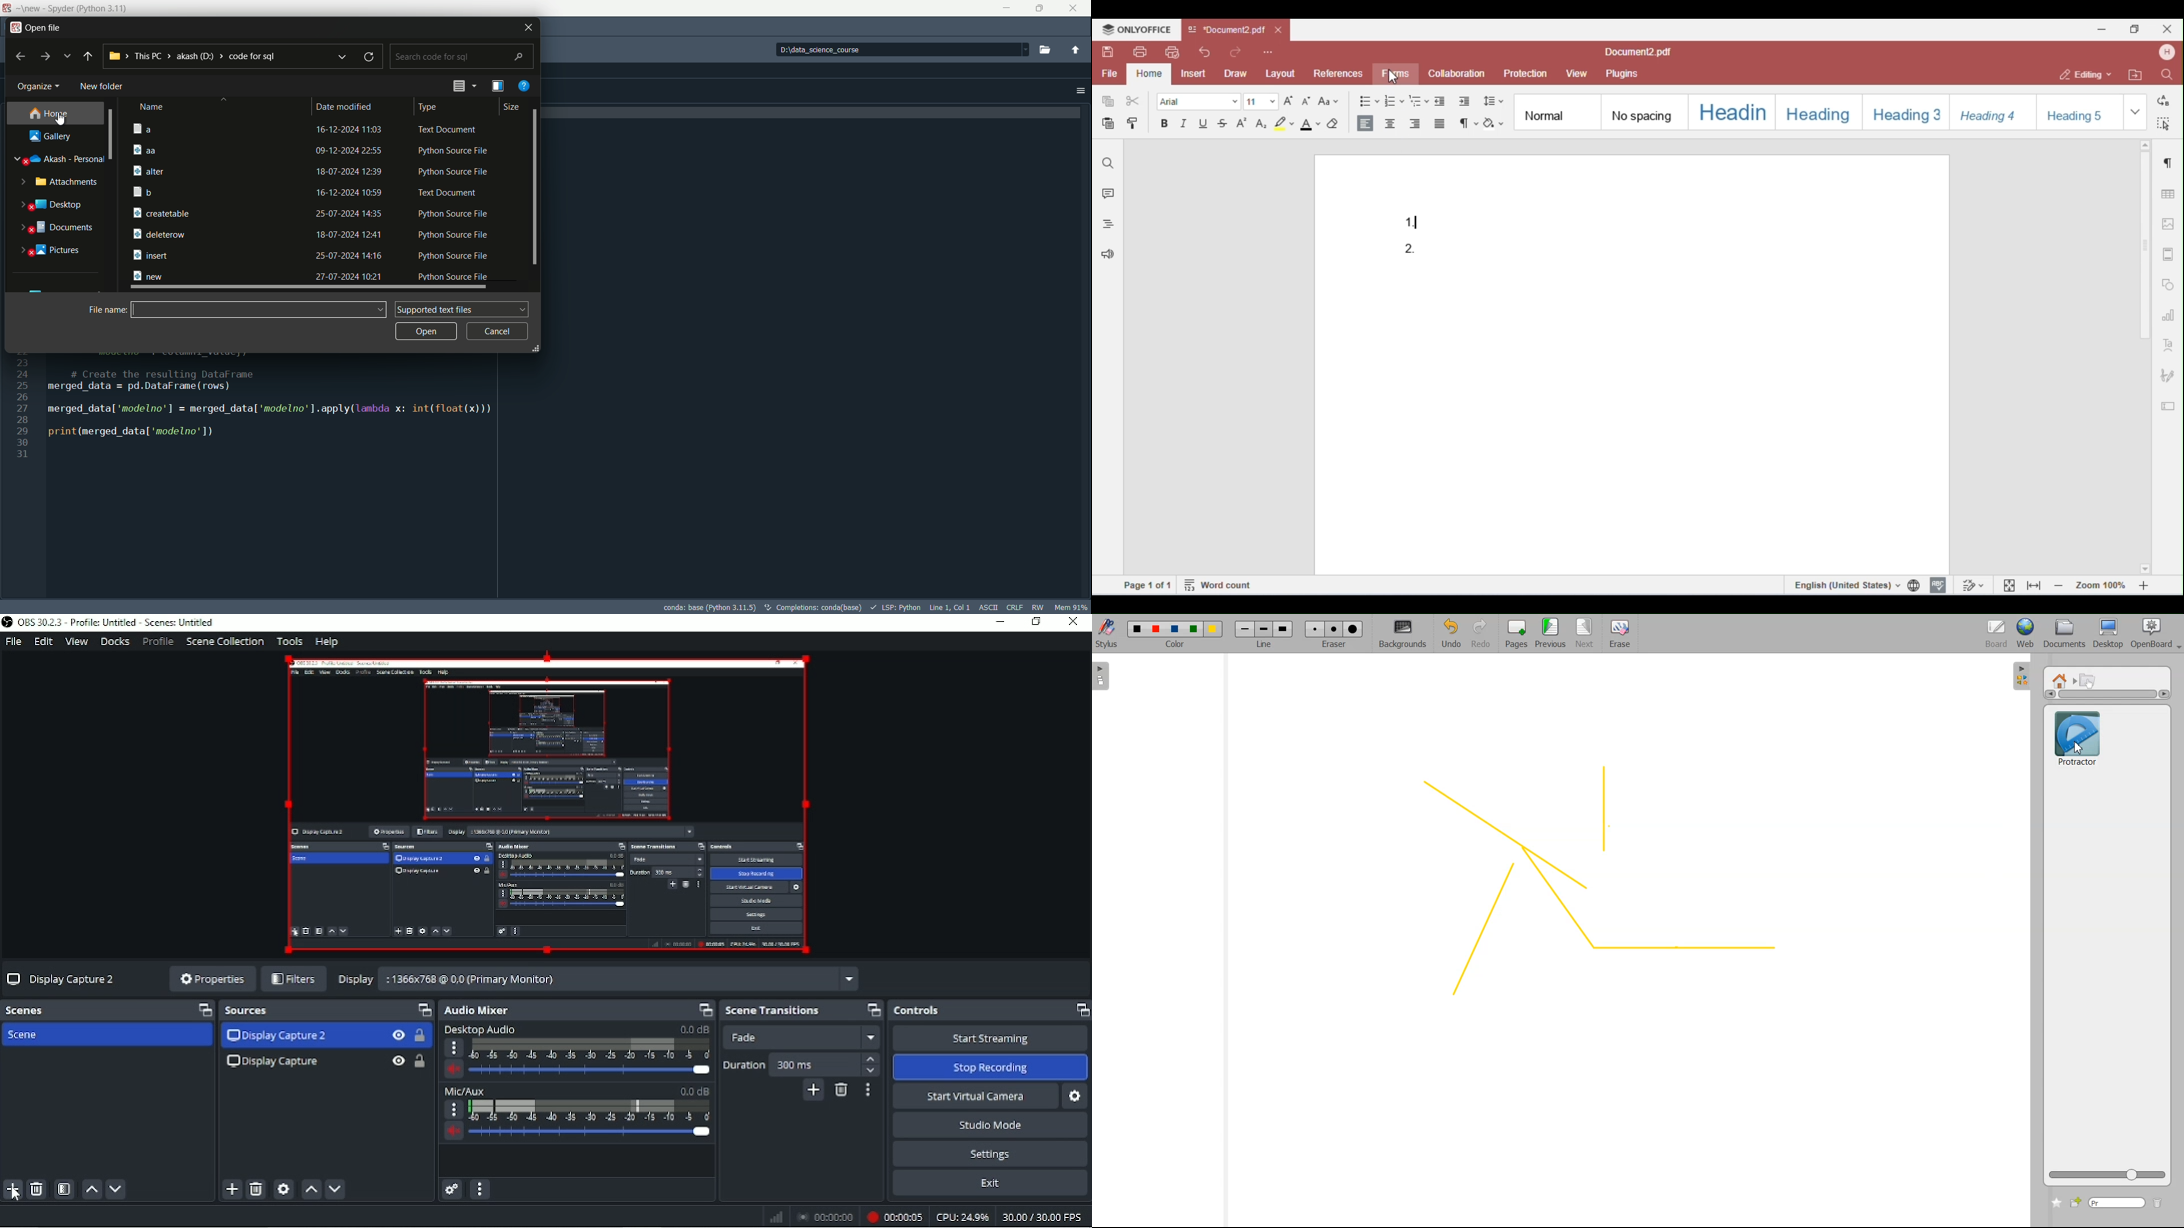 Image resolution: width=2184 pixels, height=1232 pixels. Describe the element at coordinates (274, 1064) in the screenshot. I see `Display Capture ` at that location.